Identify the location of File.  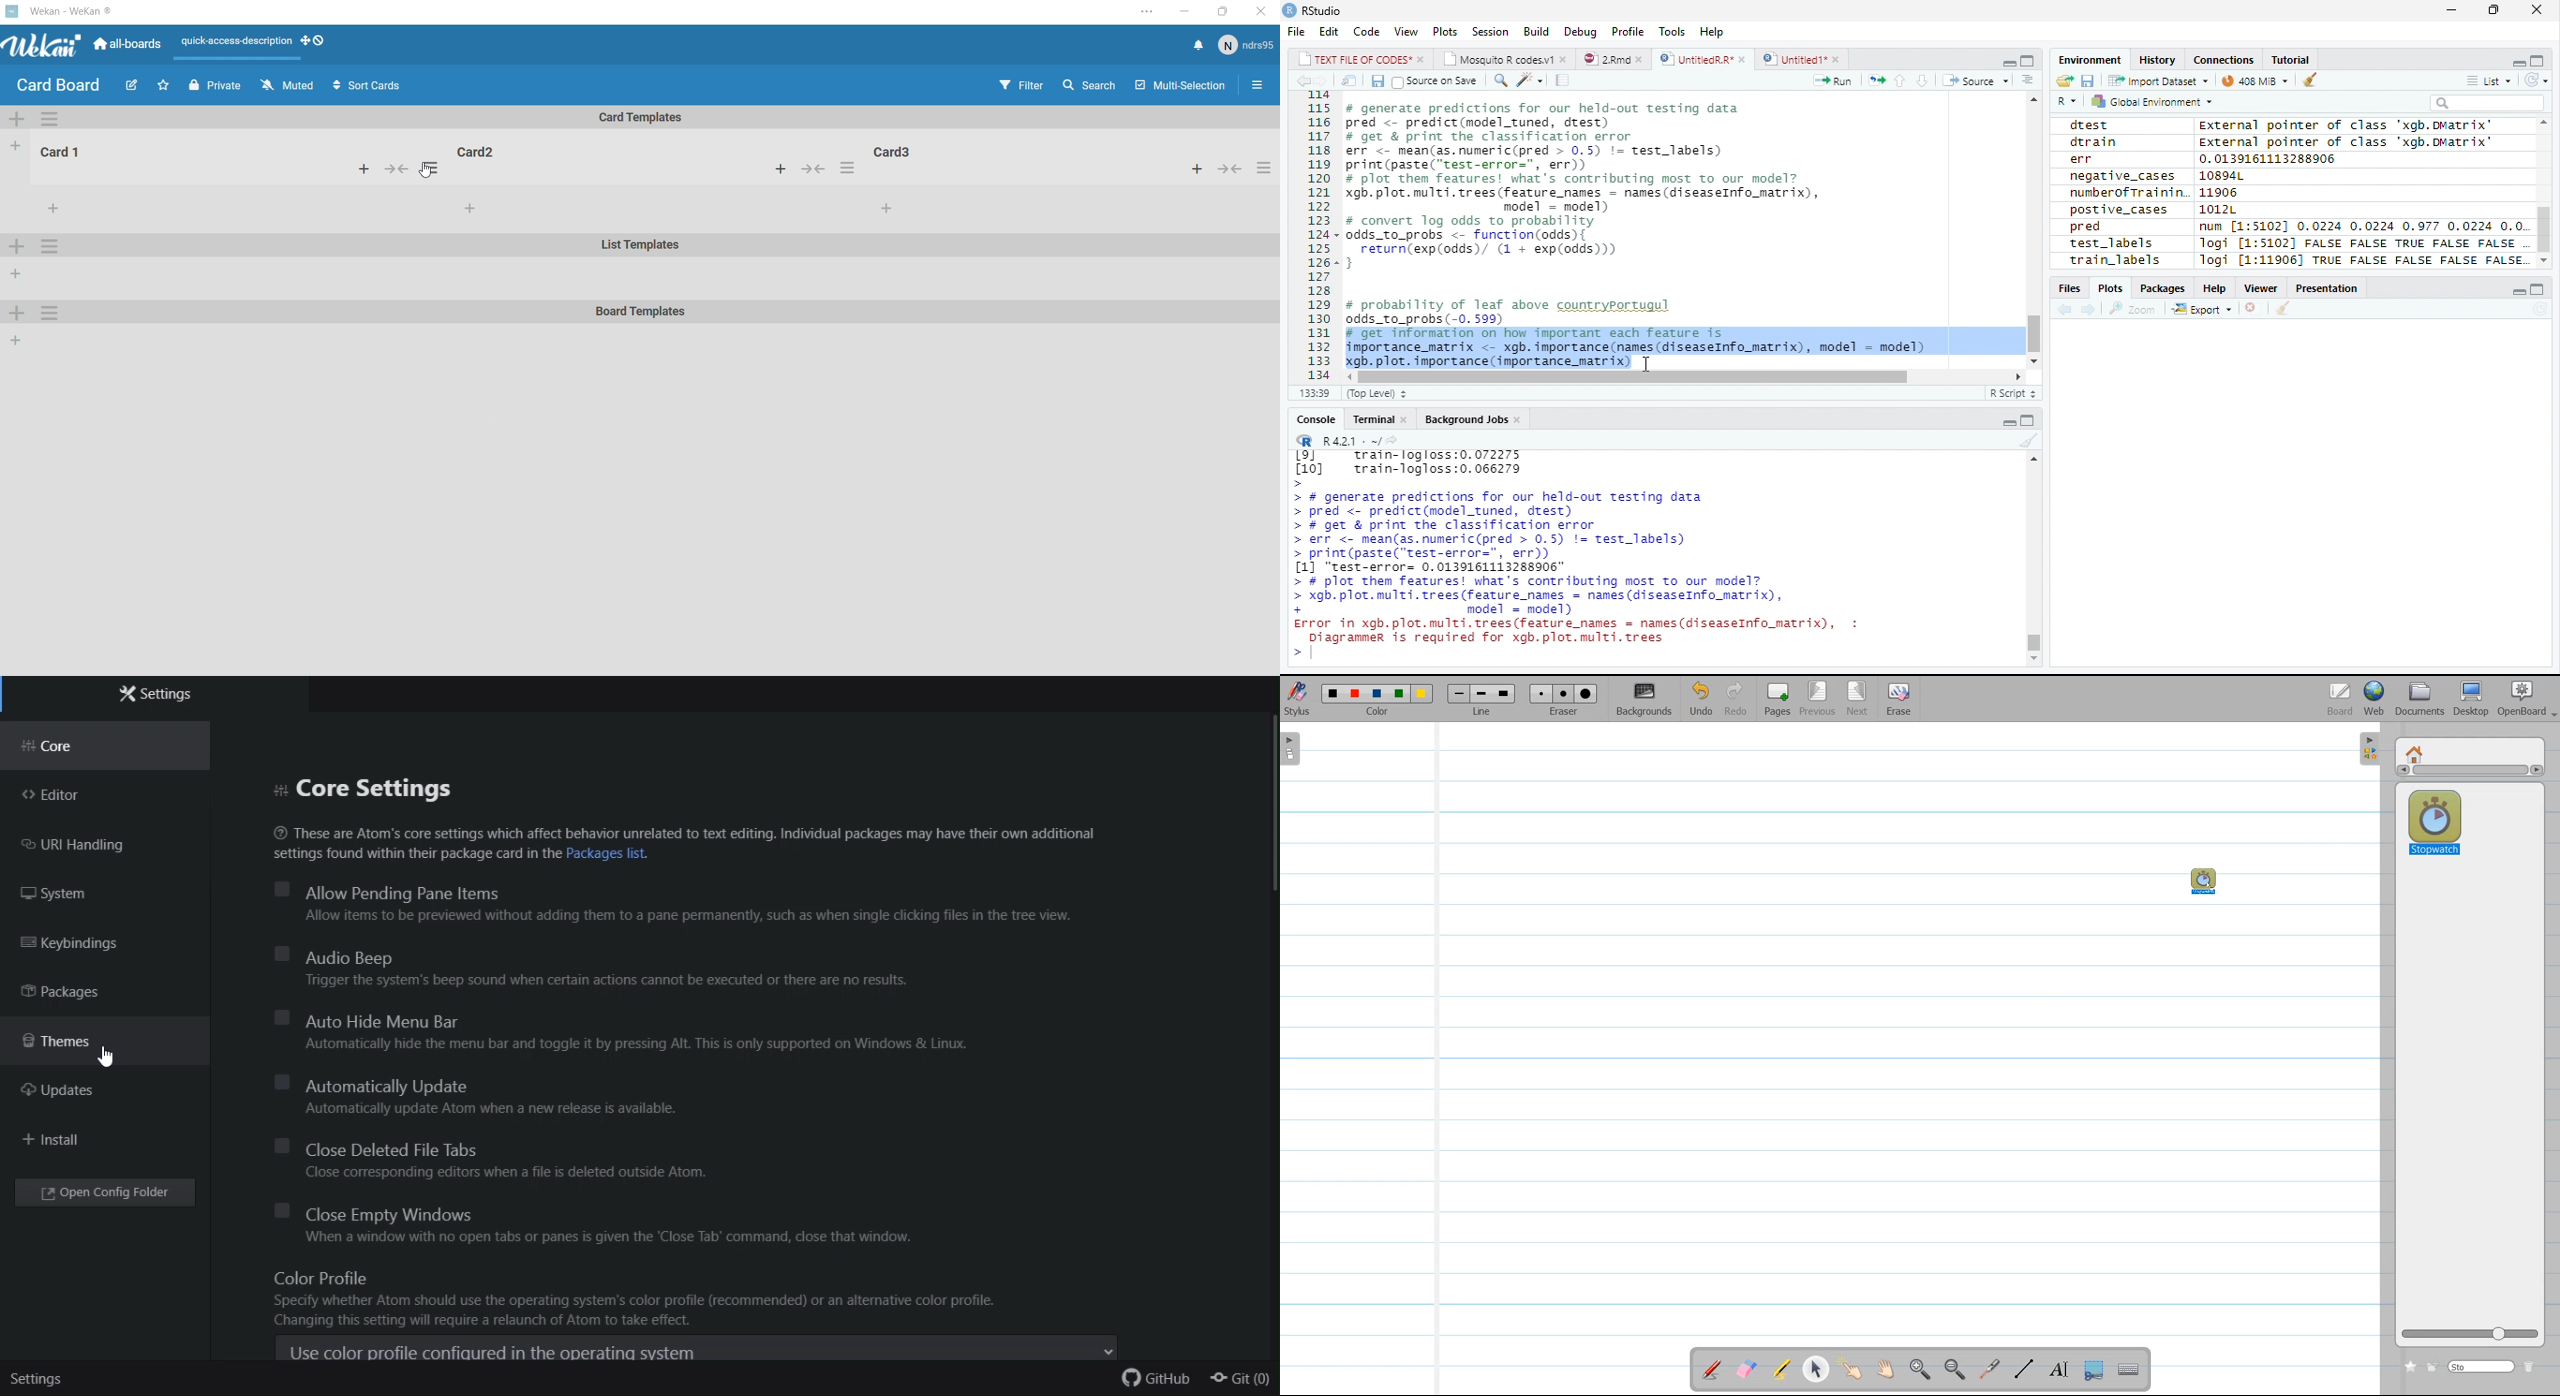
(1295, 31).